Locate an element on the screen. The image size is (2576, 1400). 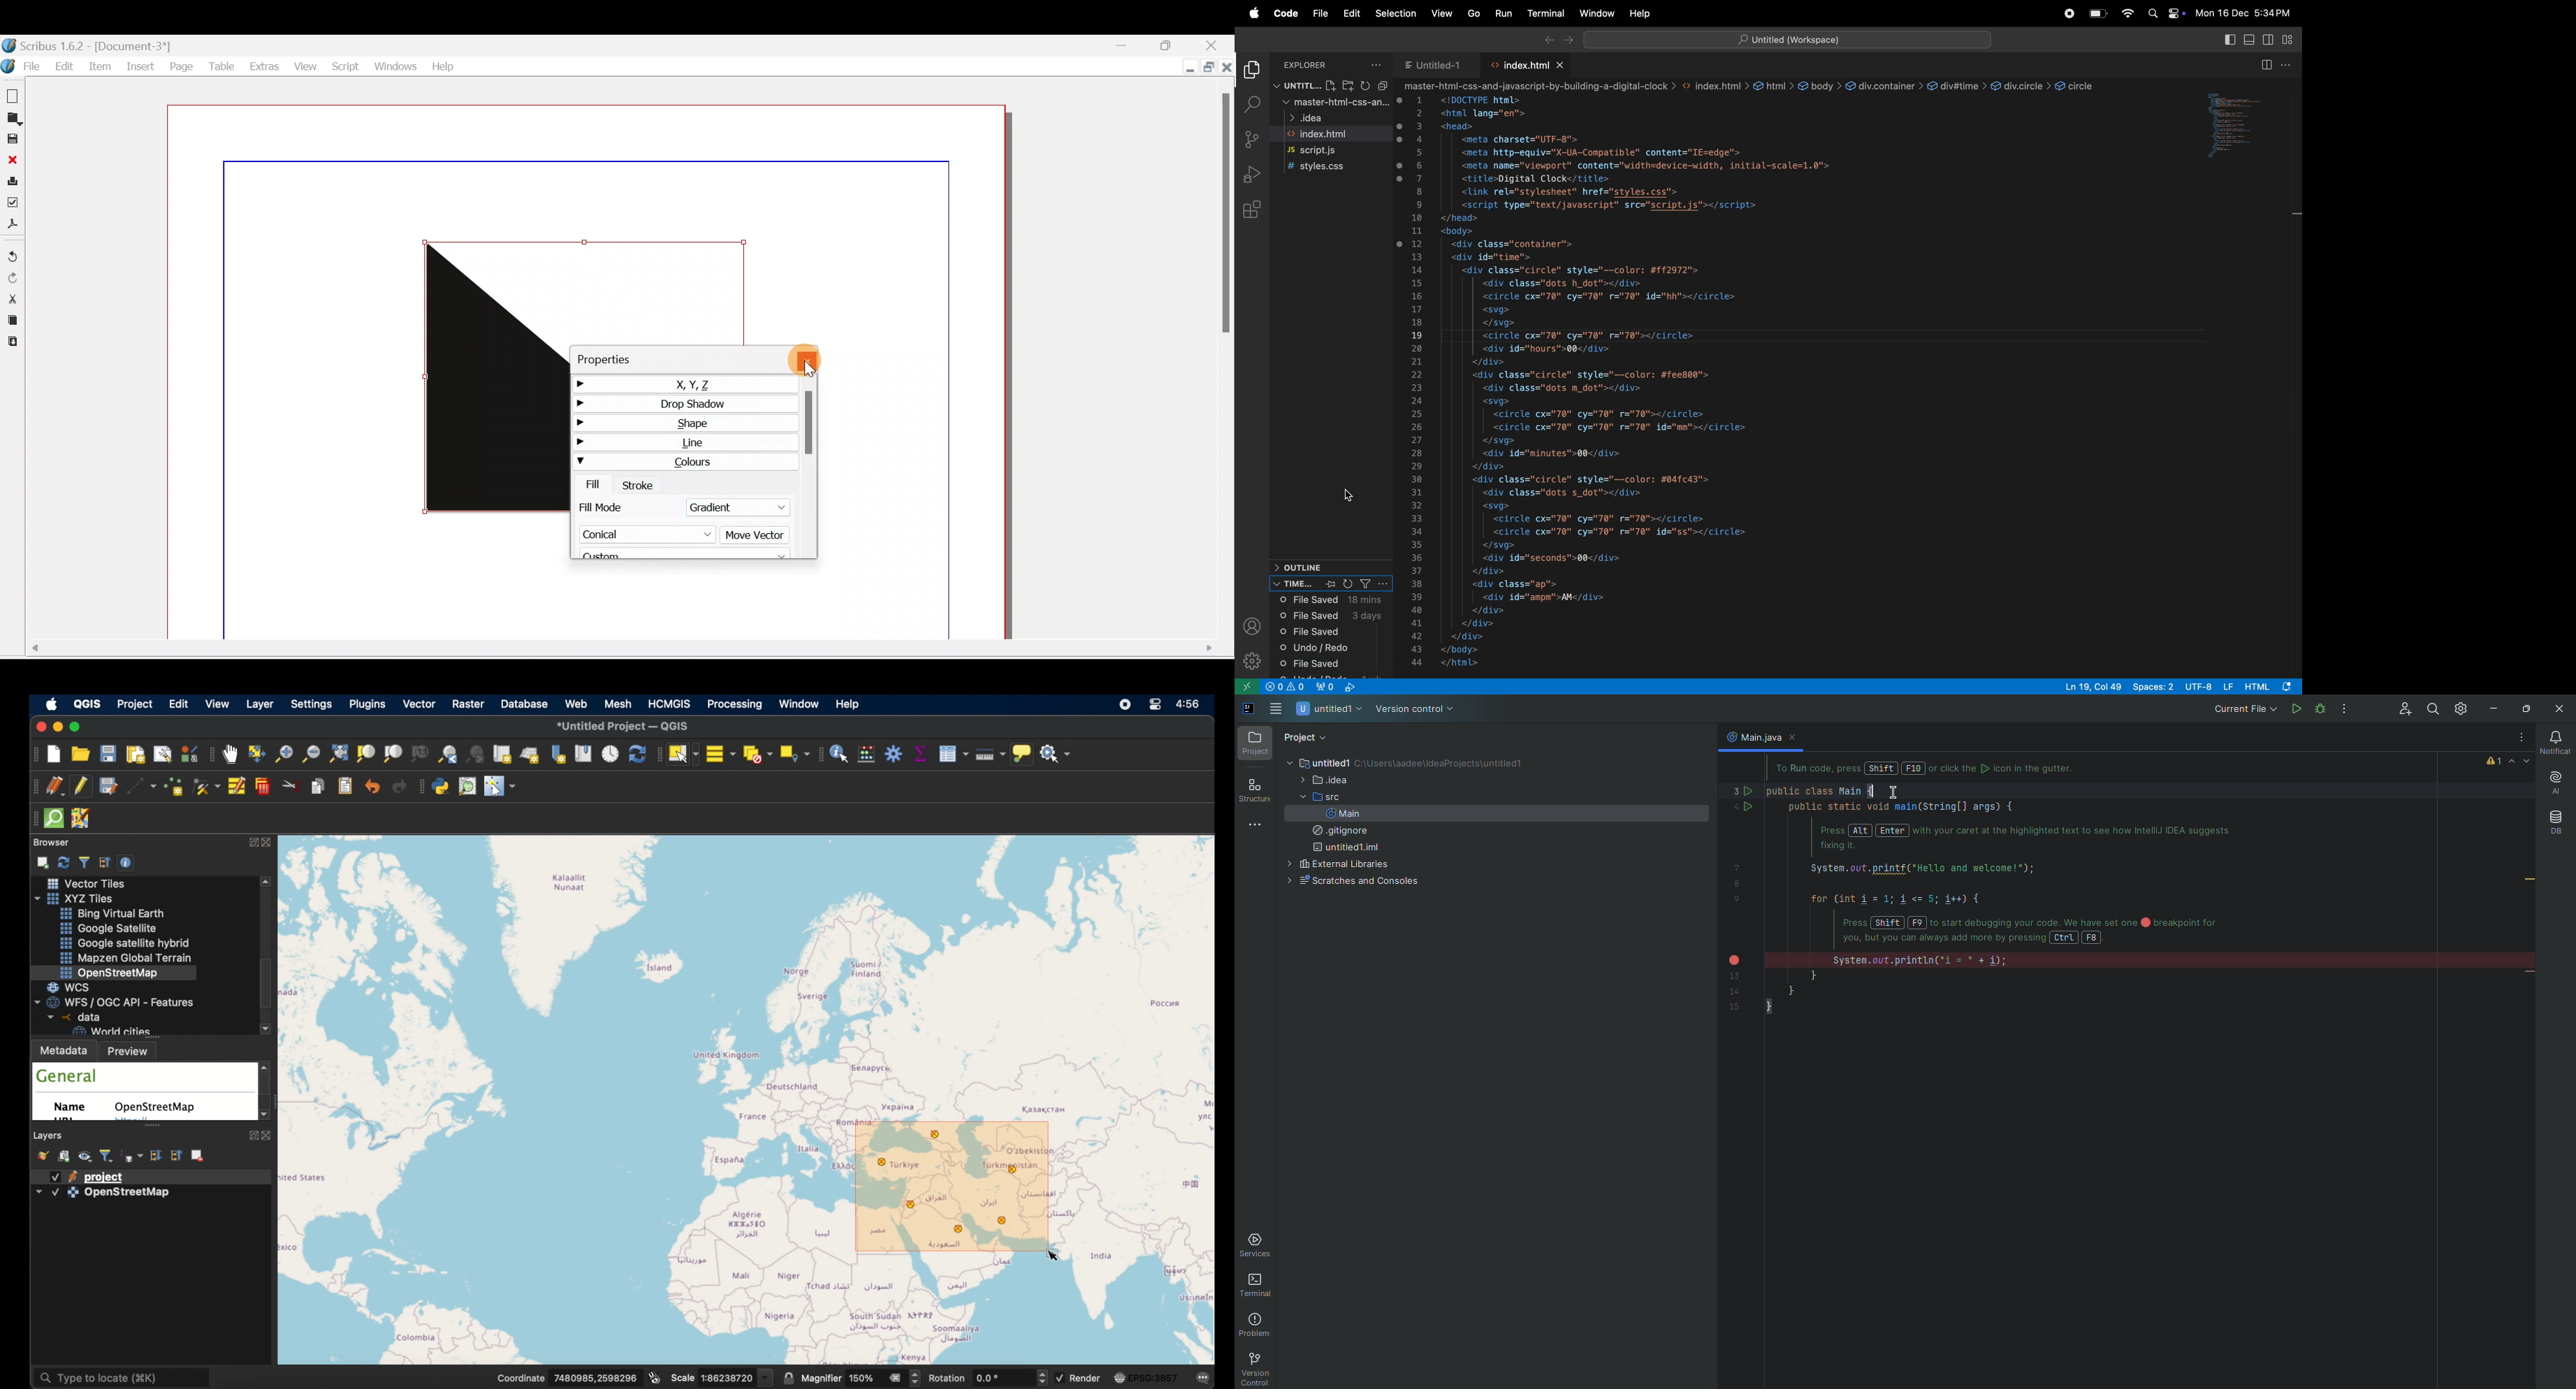
python console is located at coordinates (442, 786).